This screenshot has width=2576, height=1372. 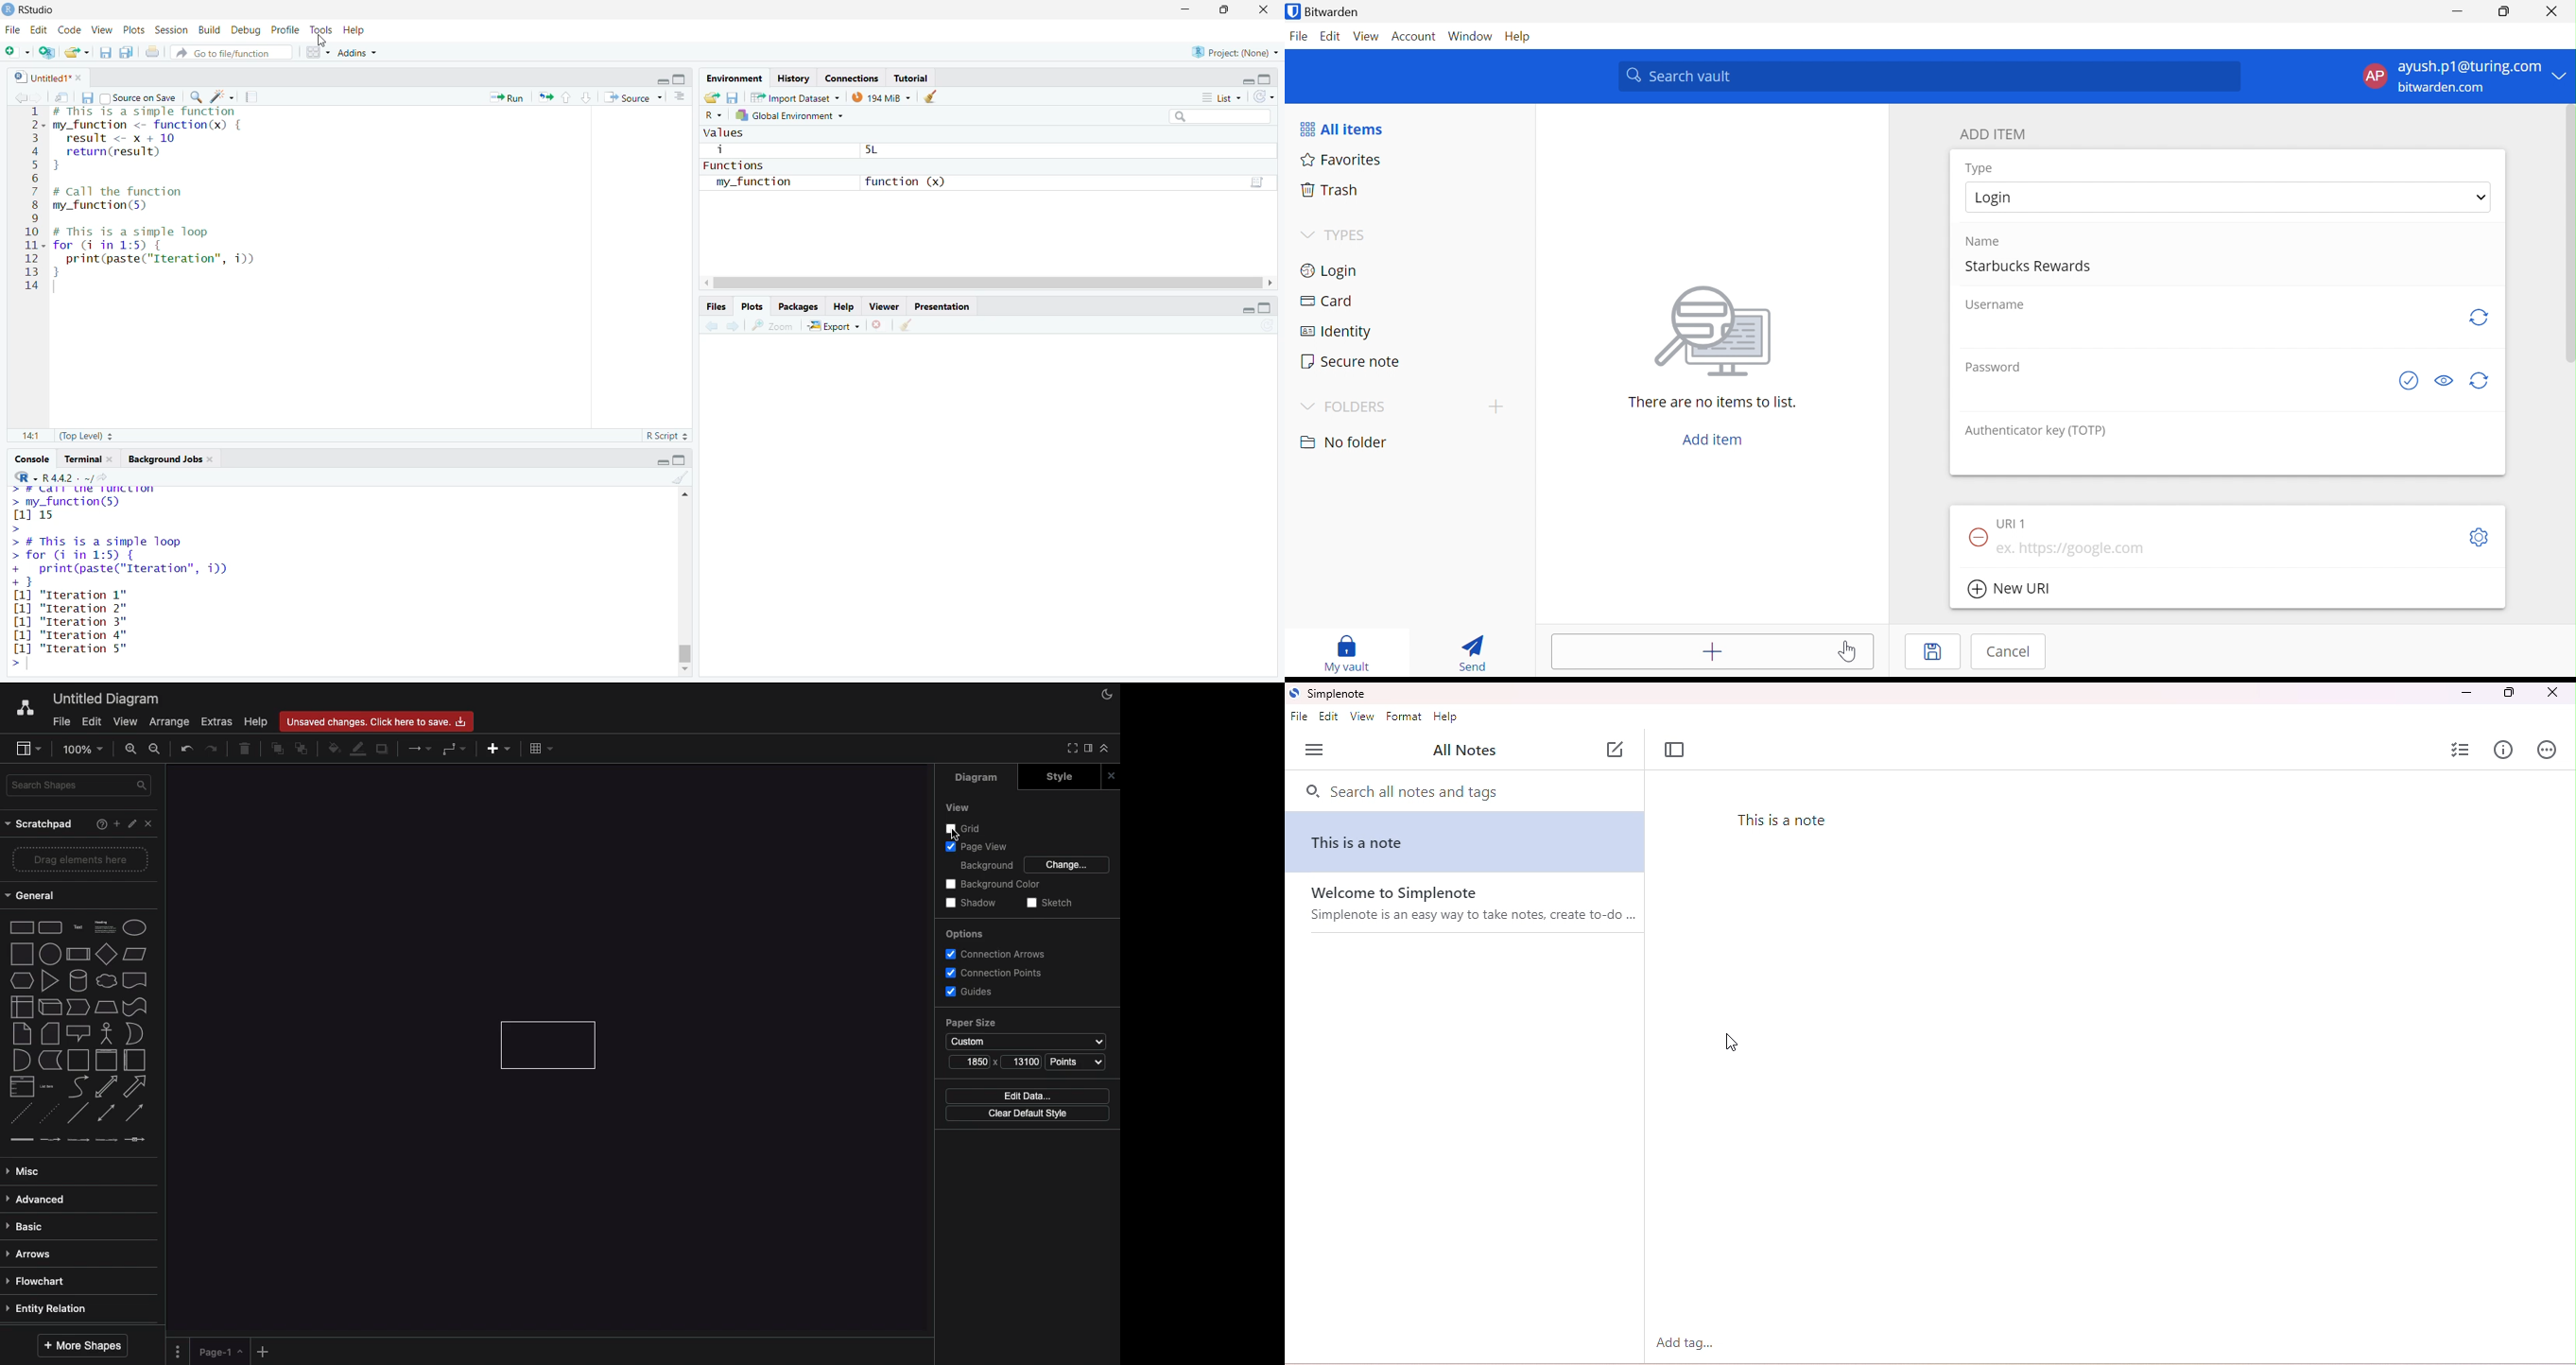 I want to click on Fill color, so click(x=331, y=751).